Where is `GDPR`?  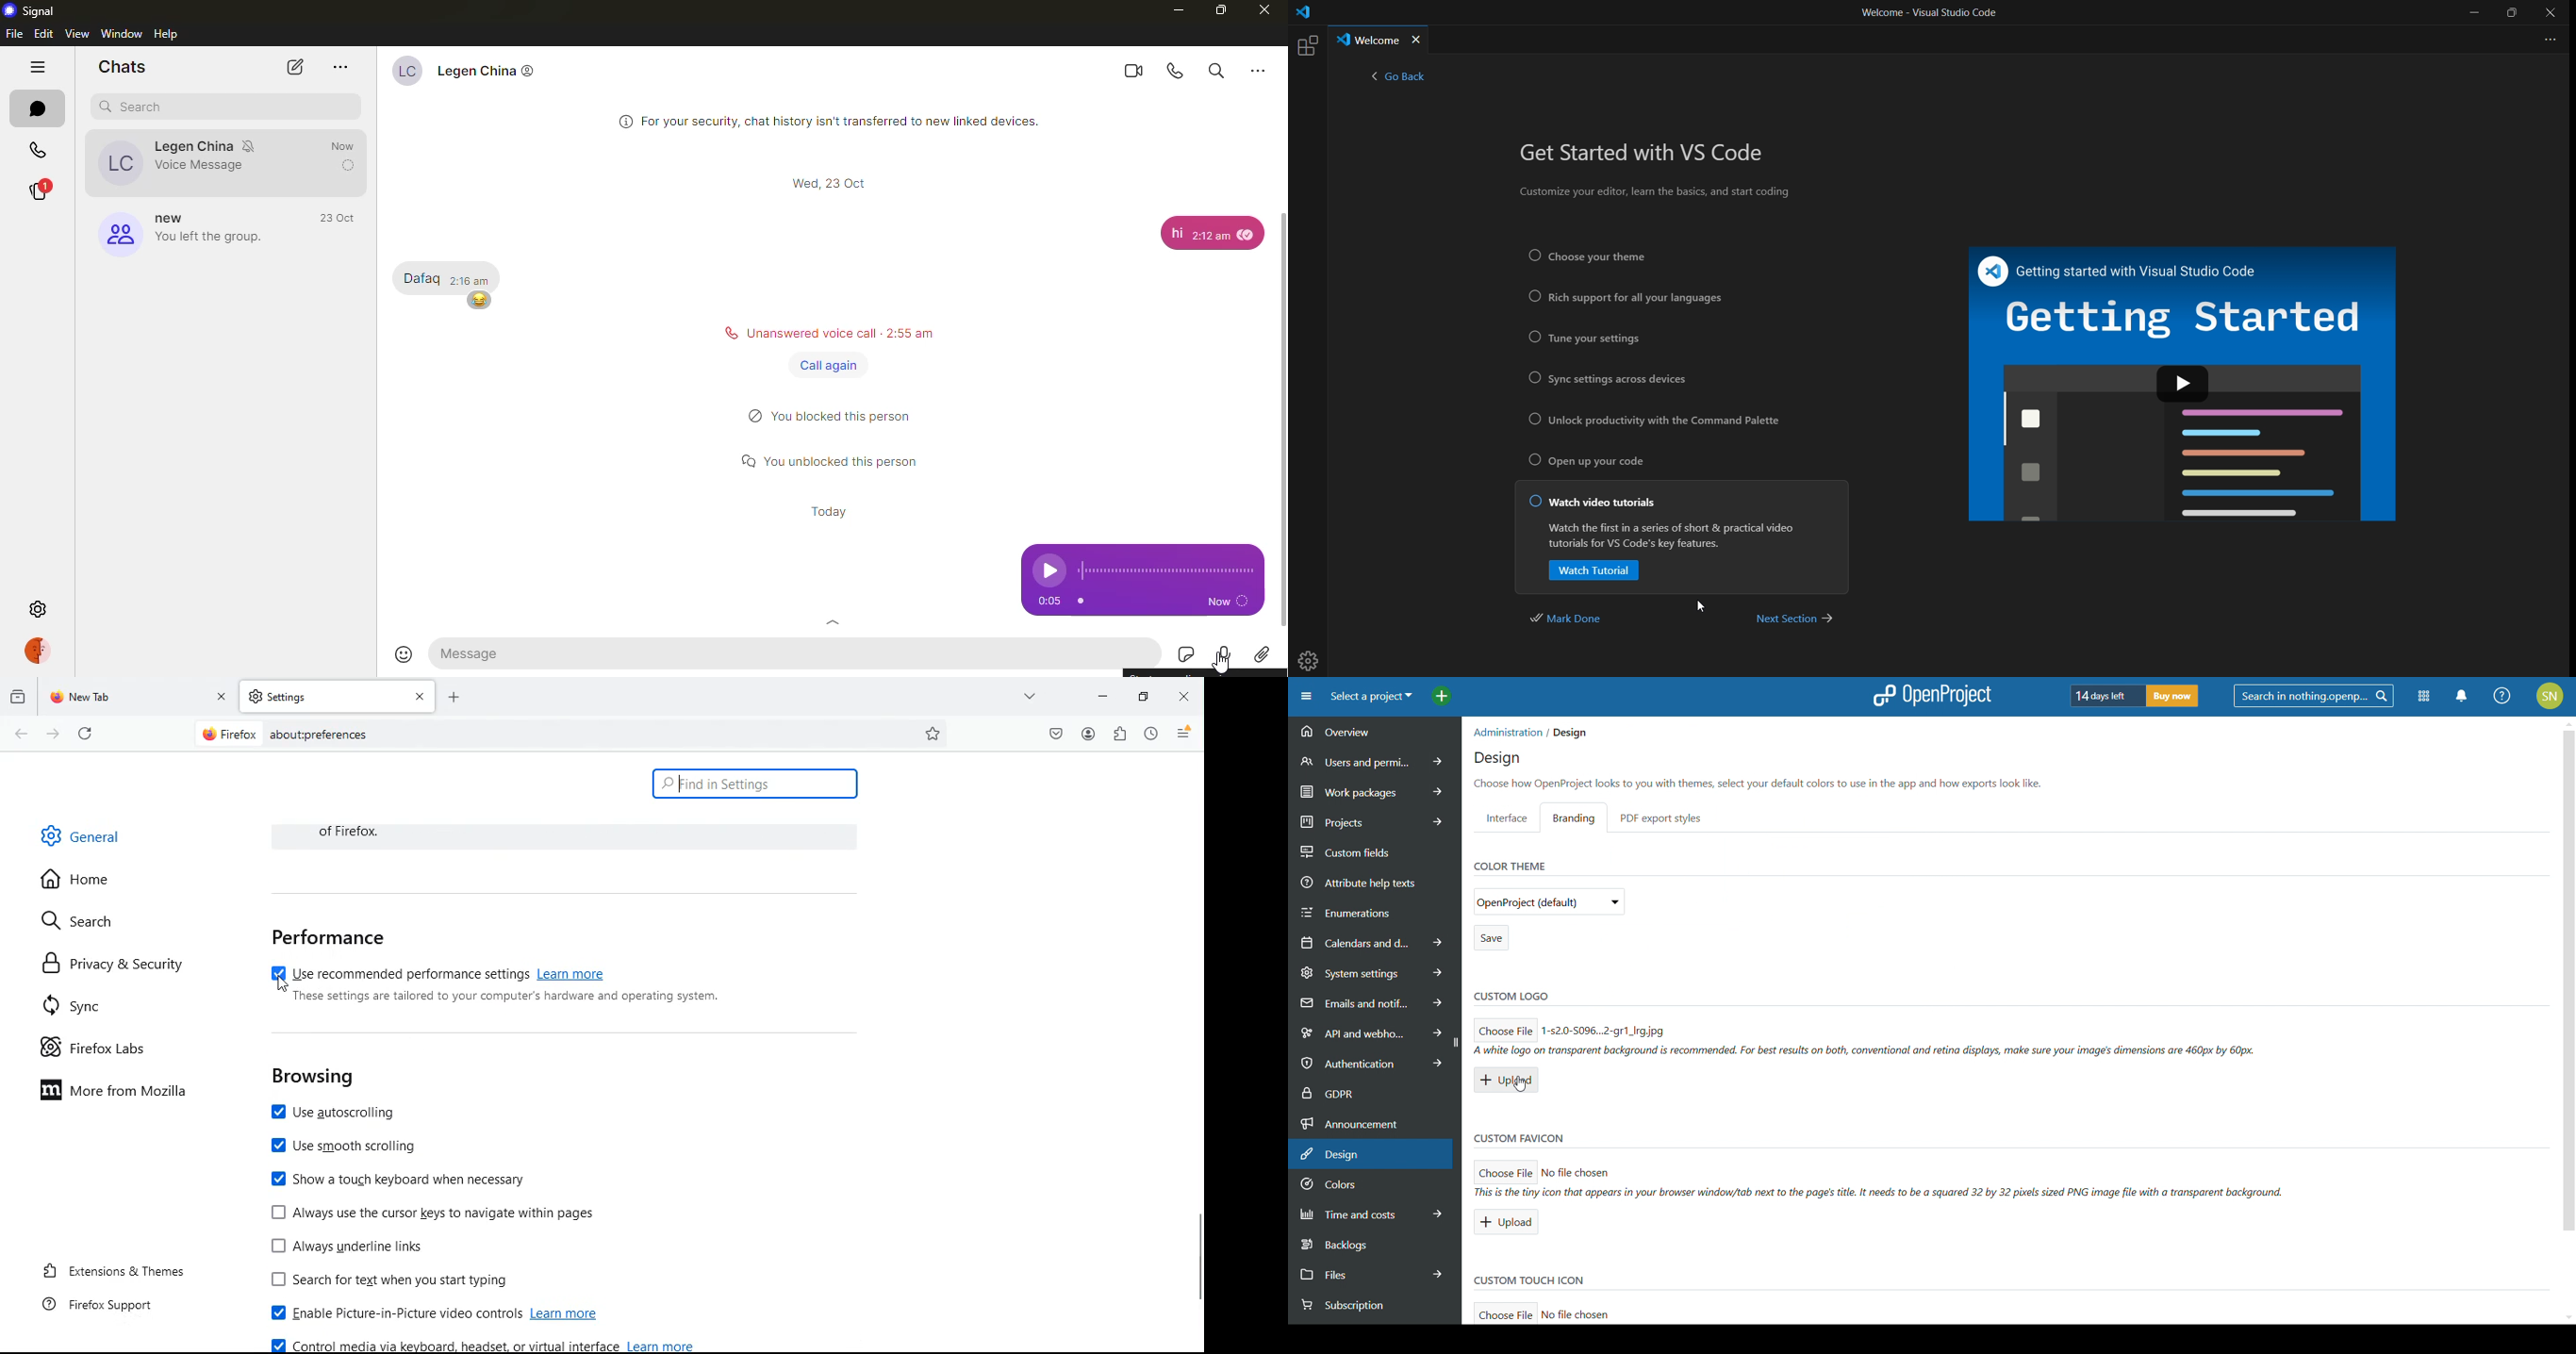
GDPR is located at coordinates (1374, 1092).